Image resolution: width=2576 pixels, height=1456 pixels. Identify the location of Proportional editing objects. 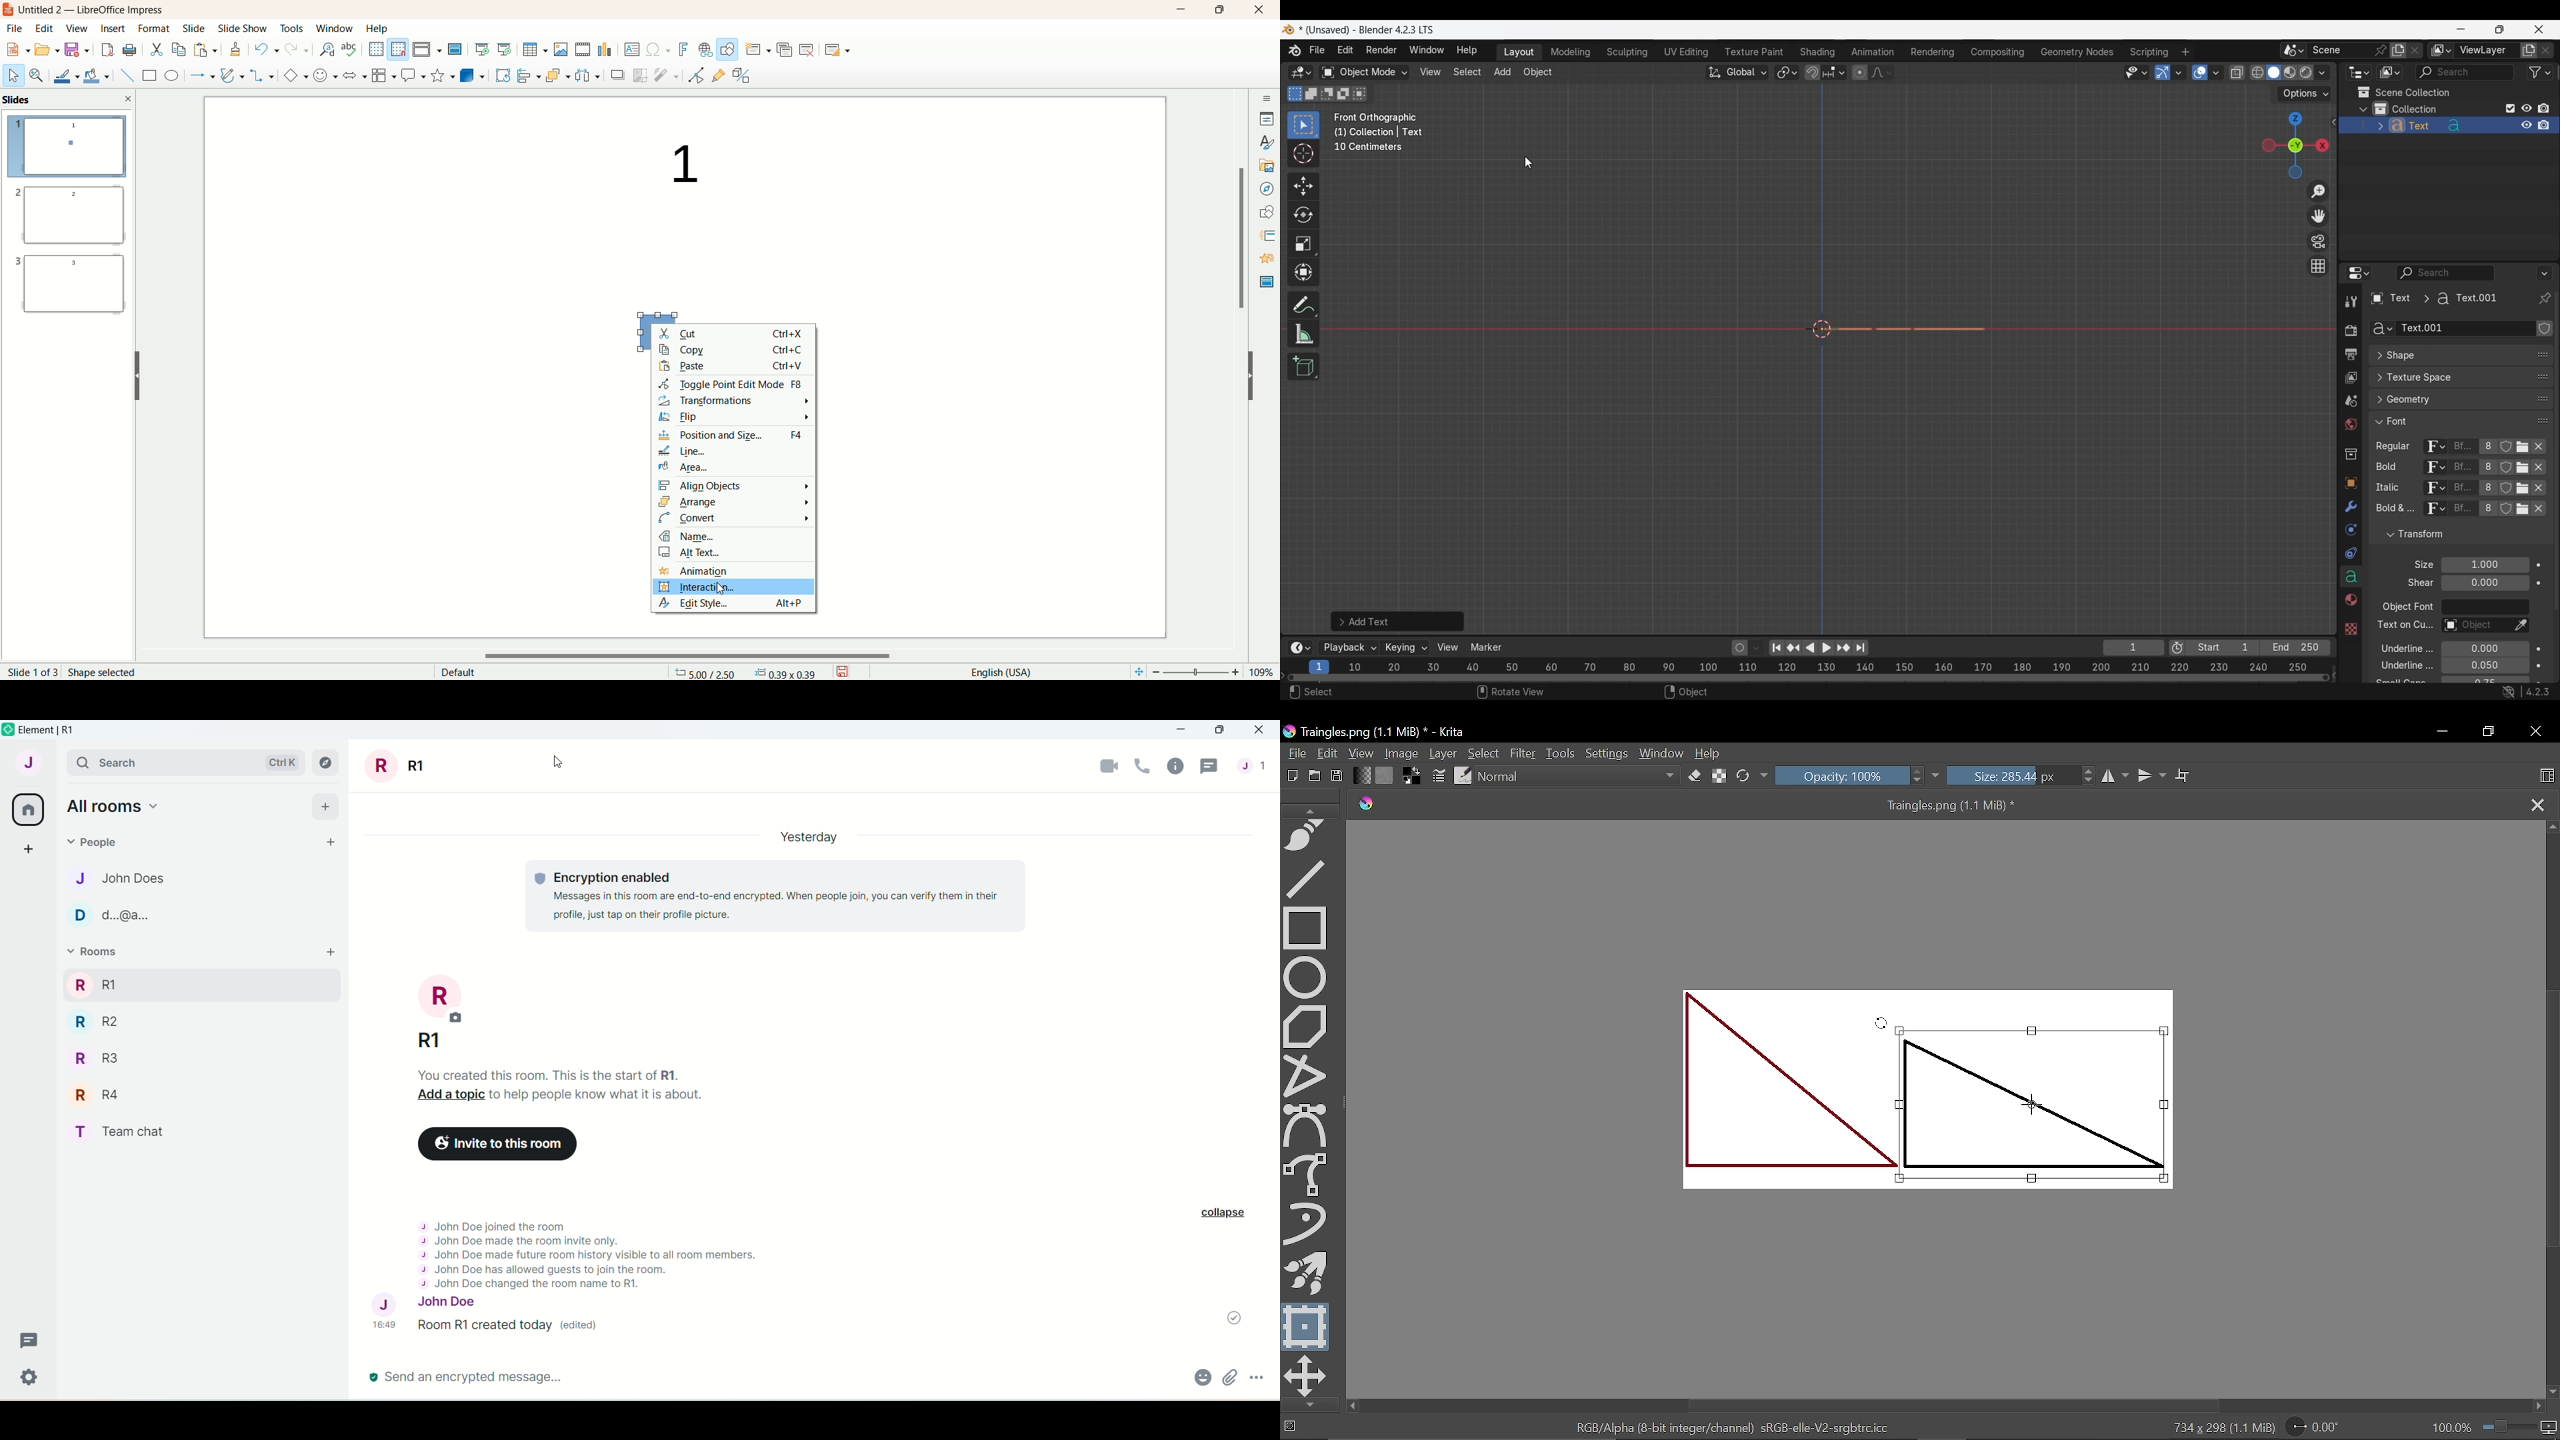
(1859, 72).